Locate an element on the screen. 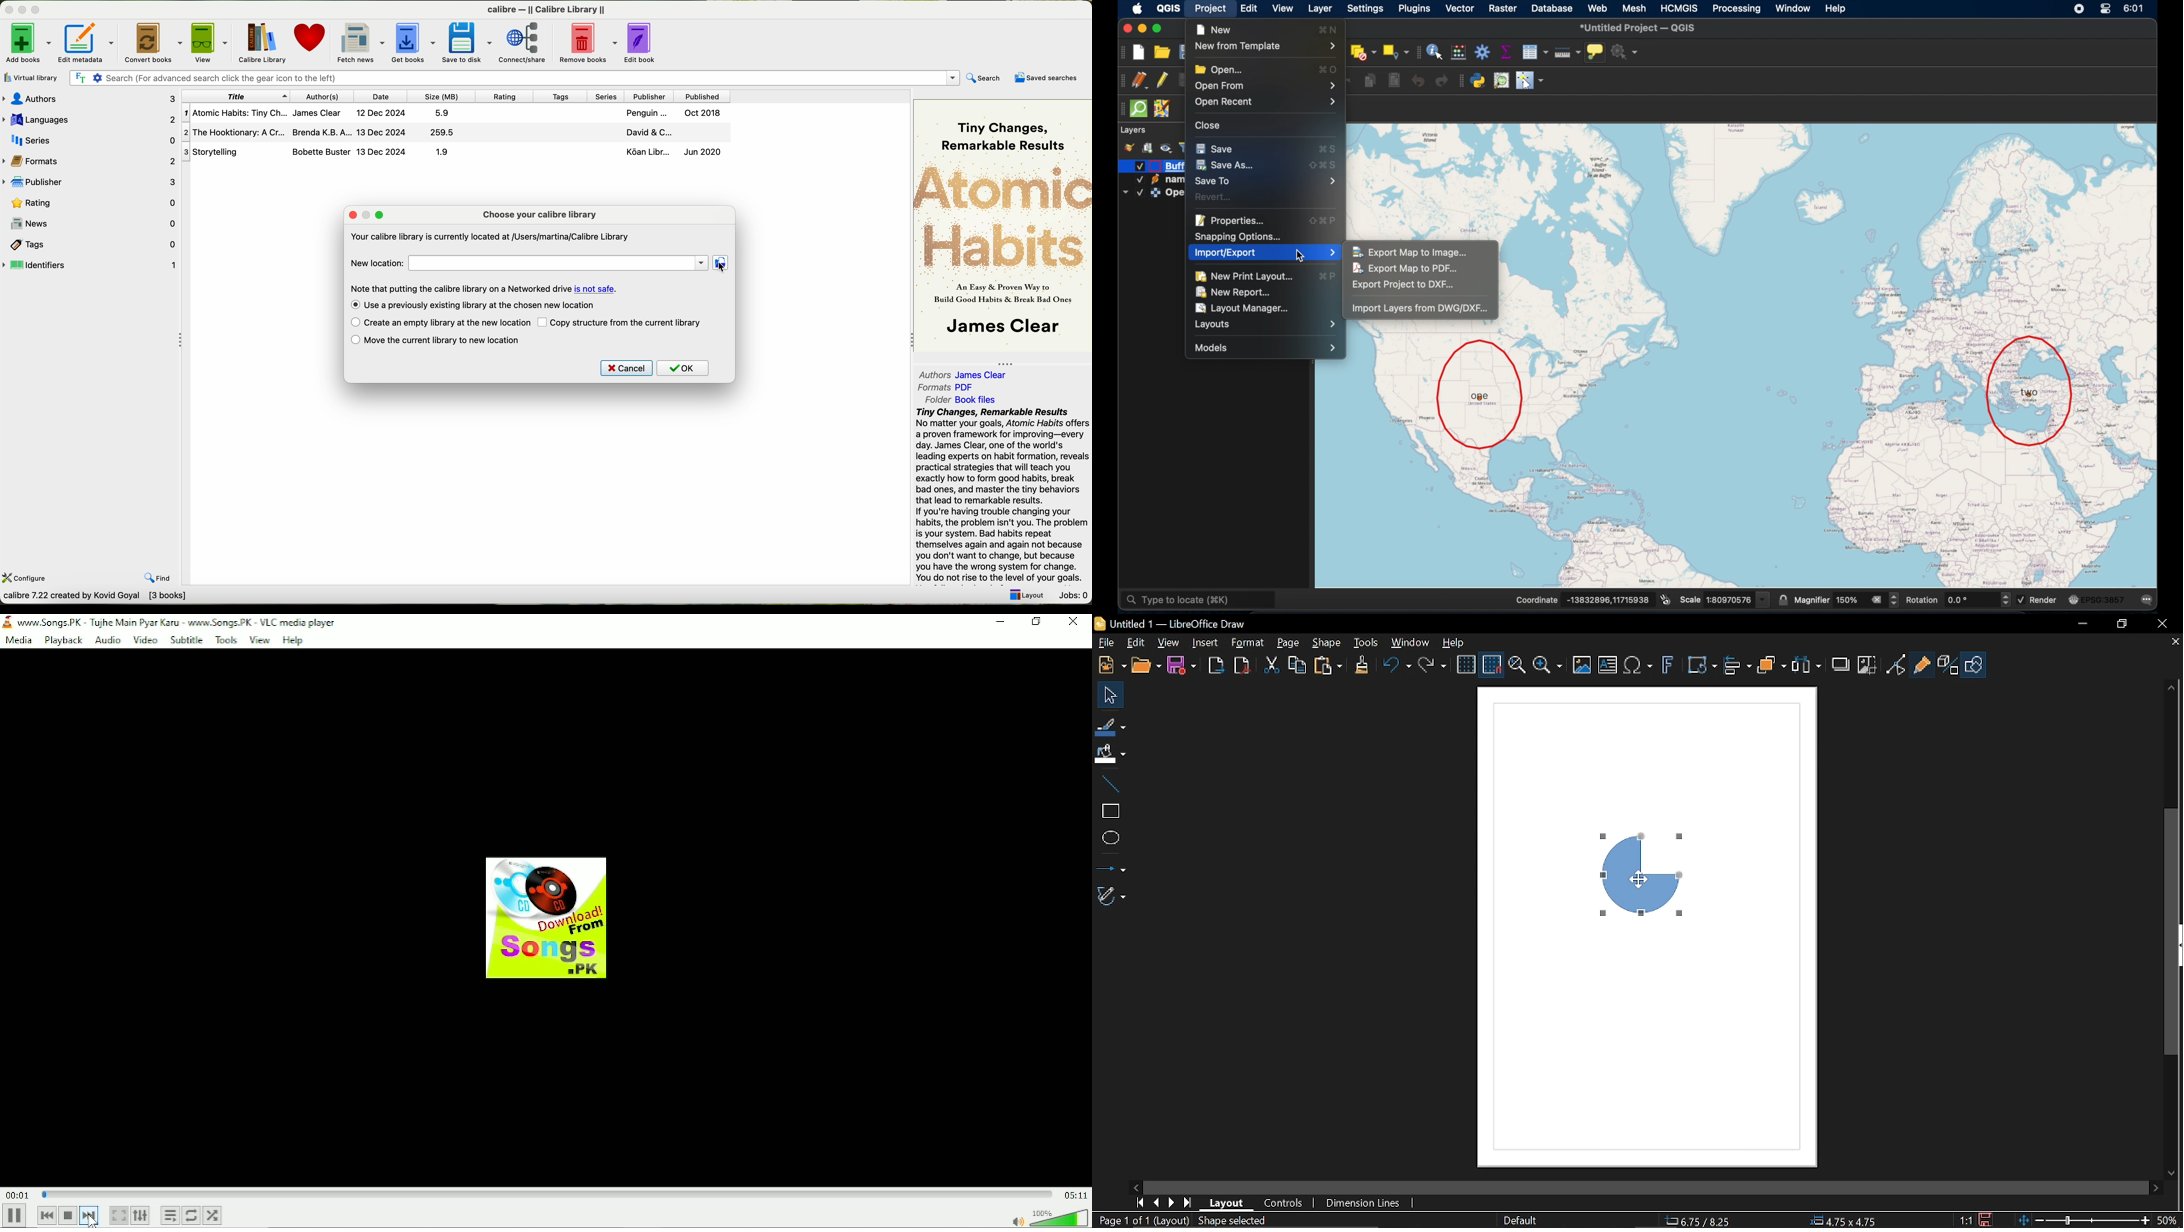 The height and width of the screenshot is (1232, 2184). messages is located at coordinates (2148, 599).